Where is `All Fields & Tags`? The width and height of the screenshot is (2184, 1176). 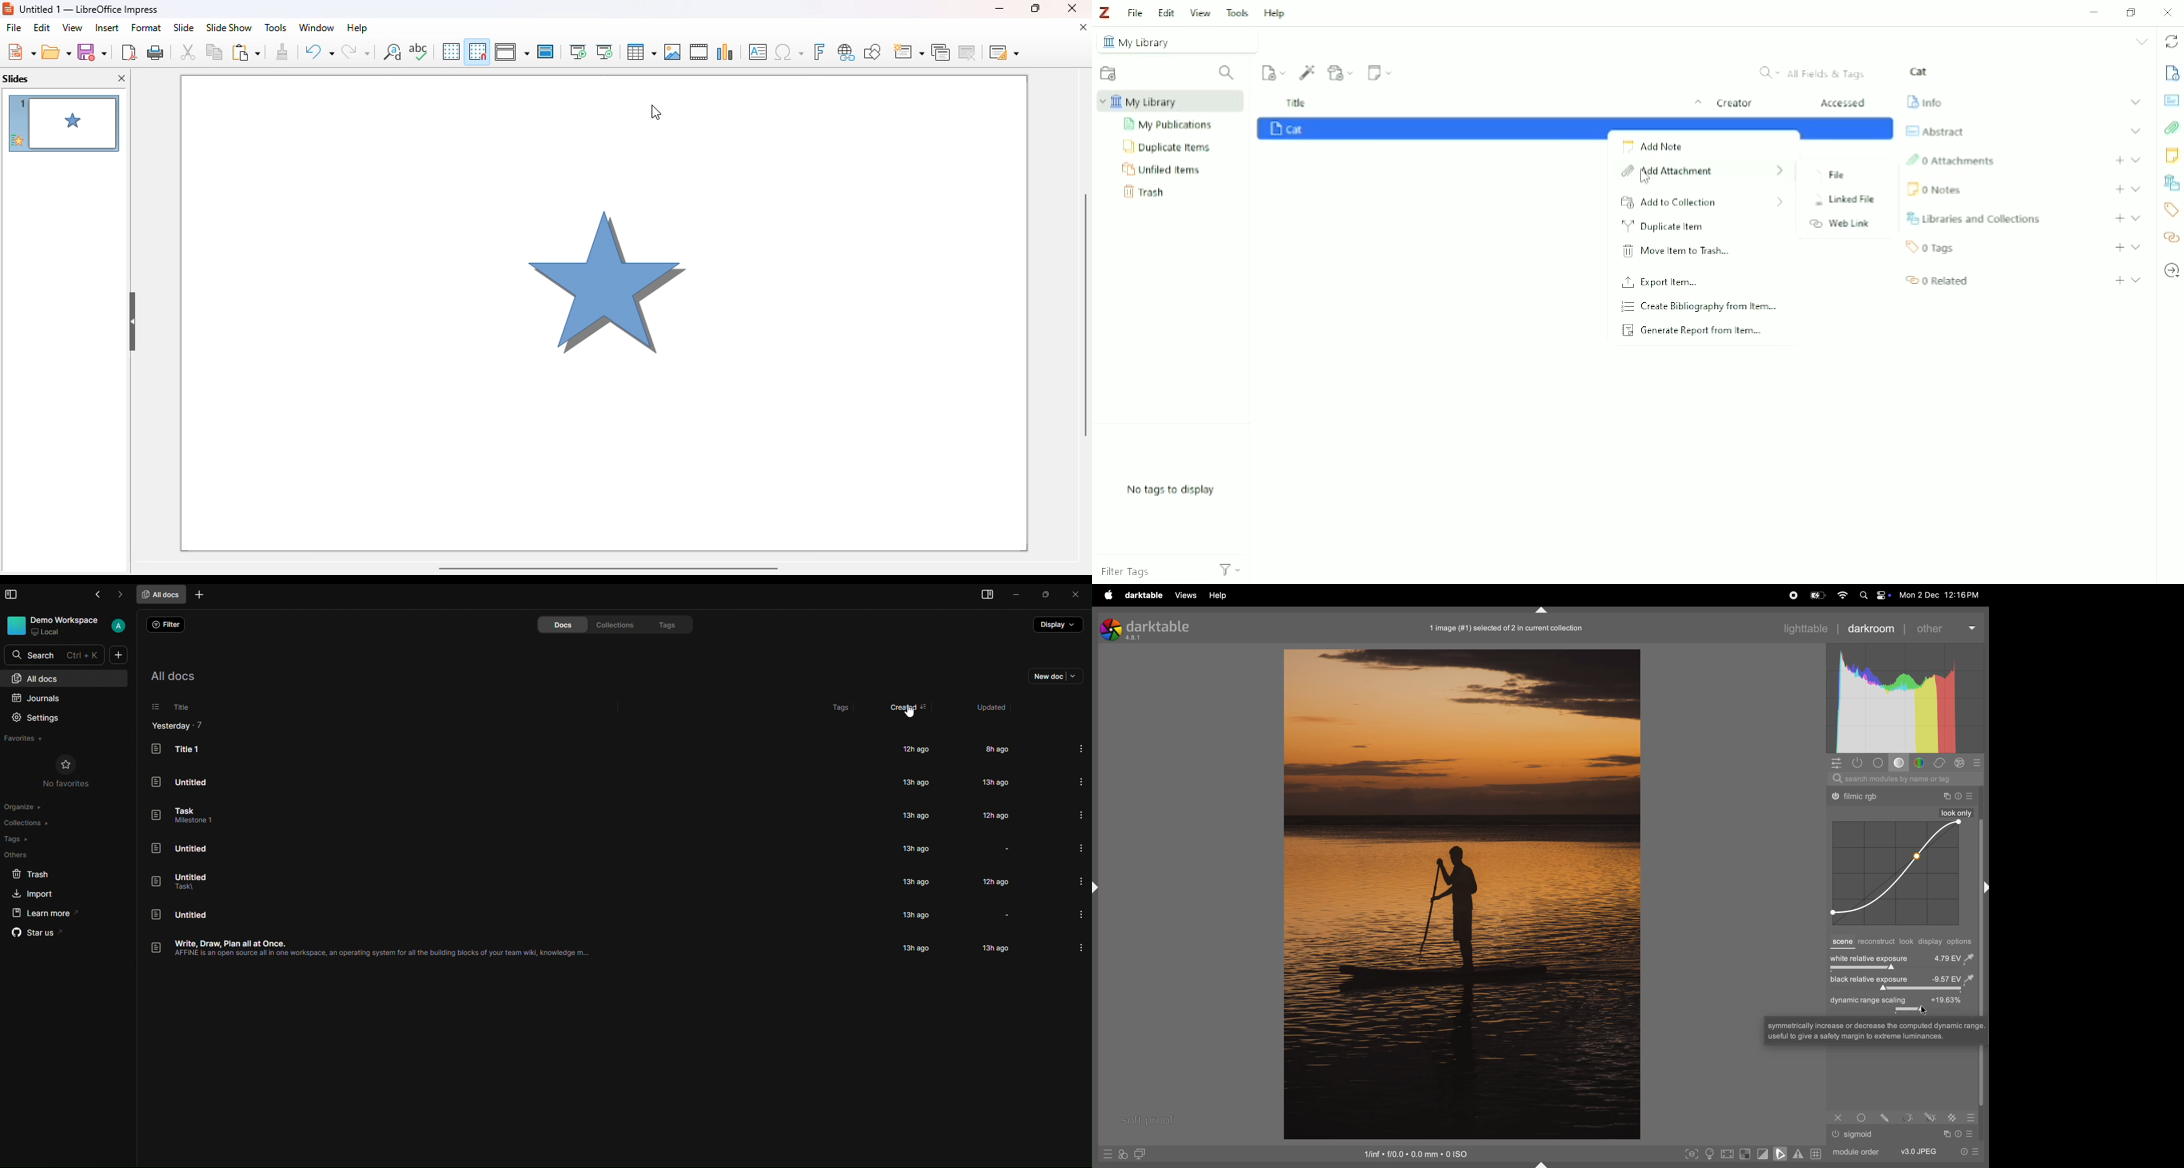 All Fields & Tags is located at coordinates (1814, 73).